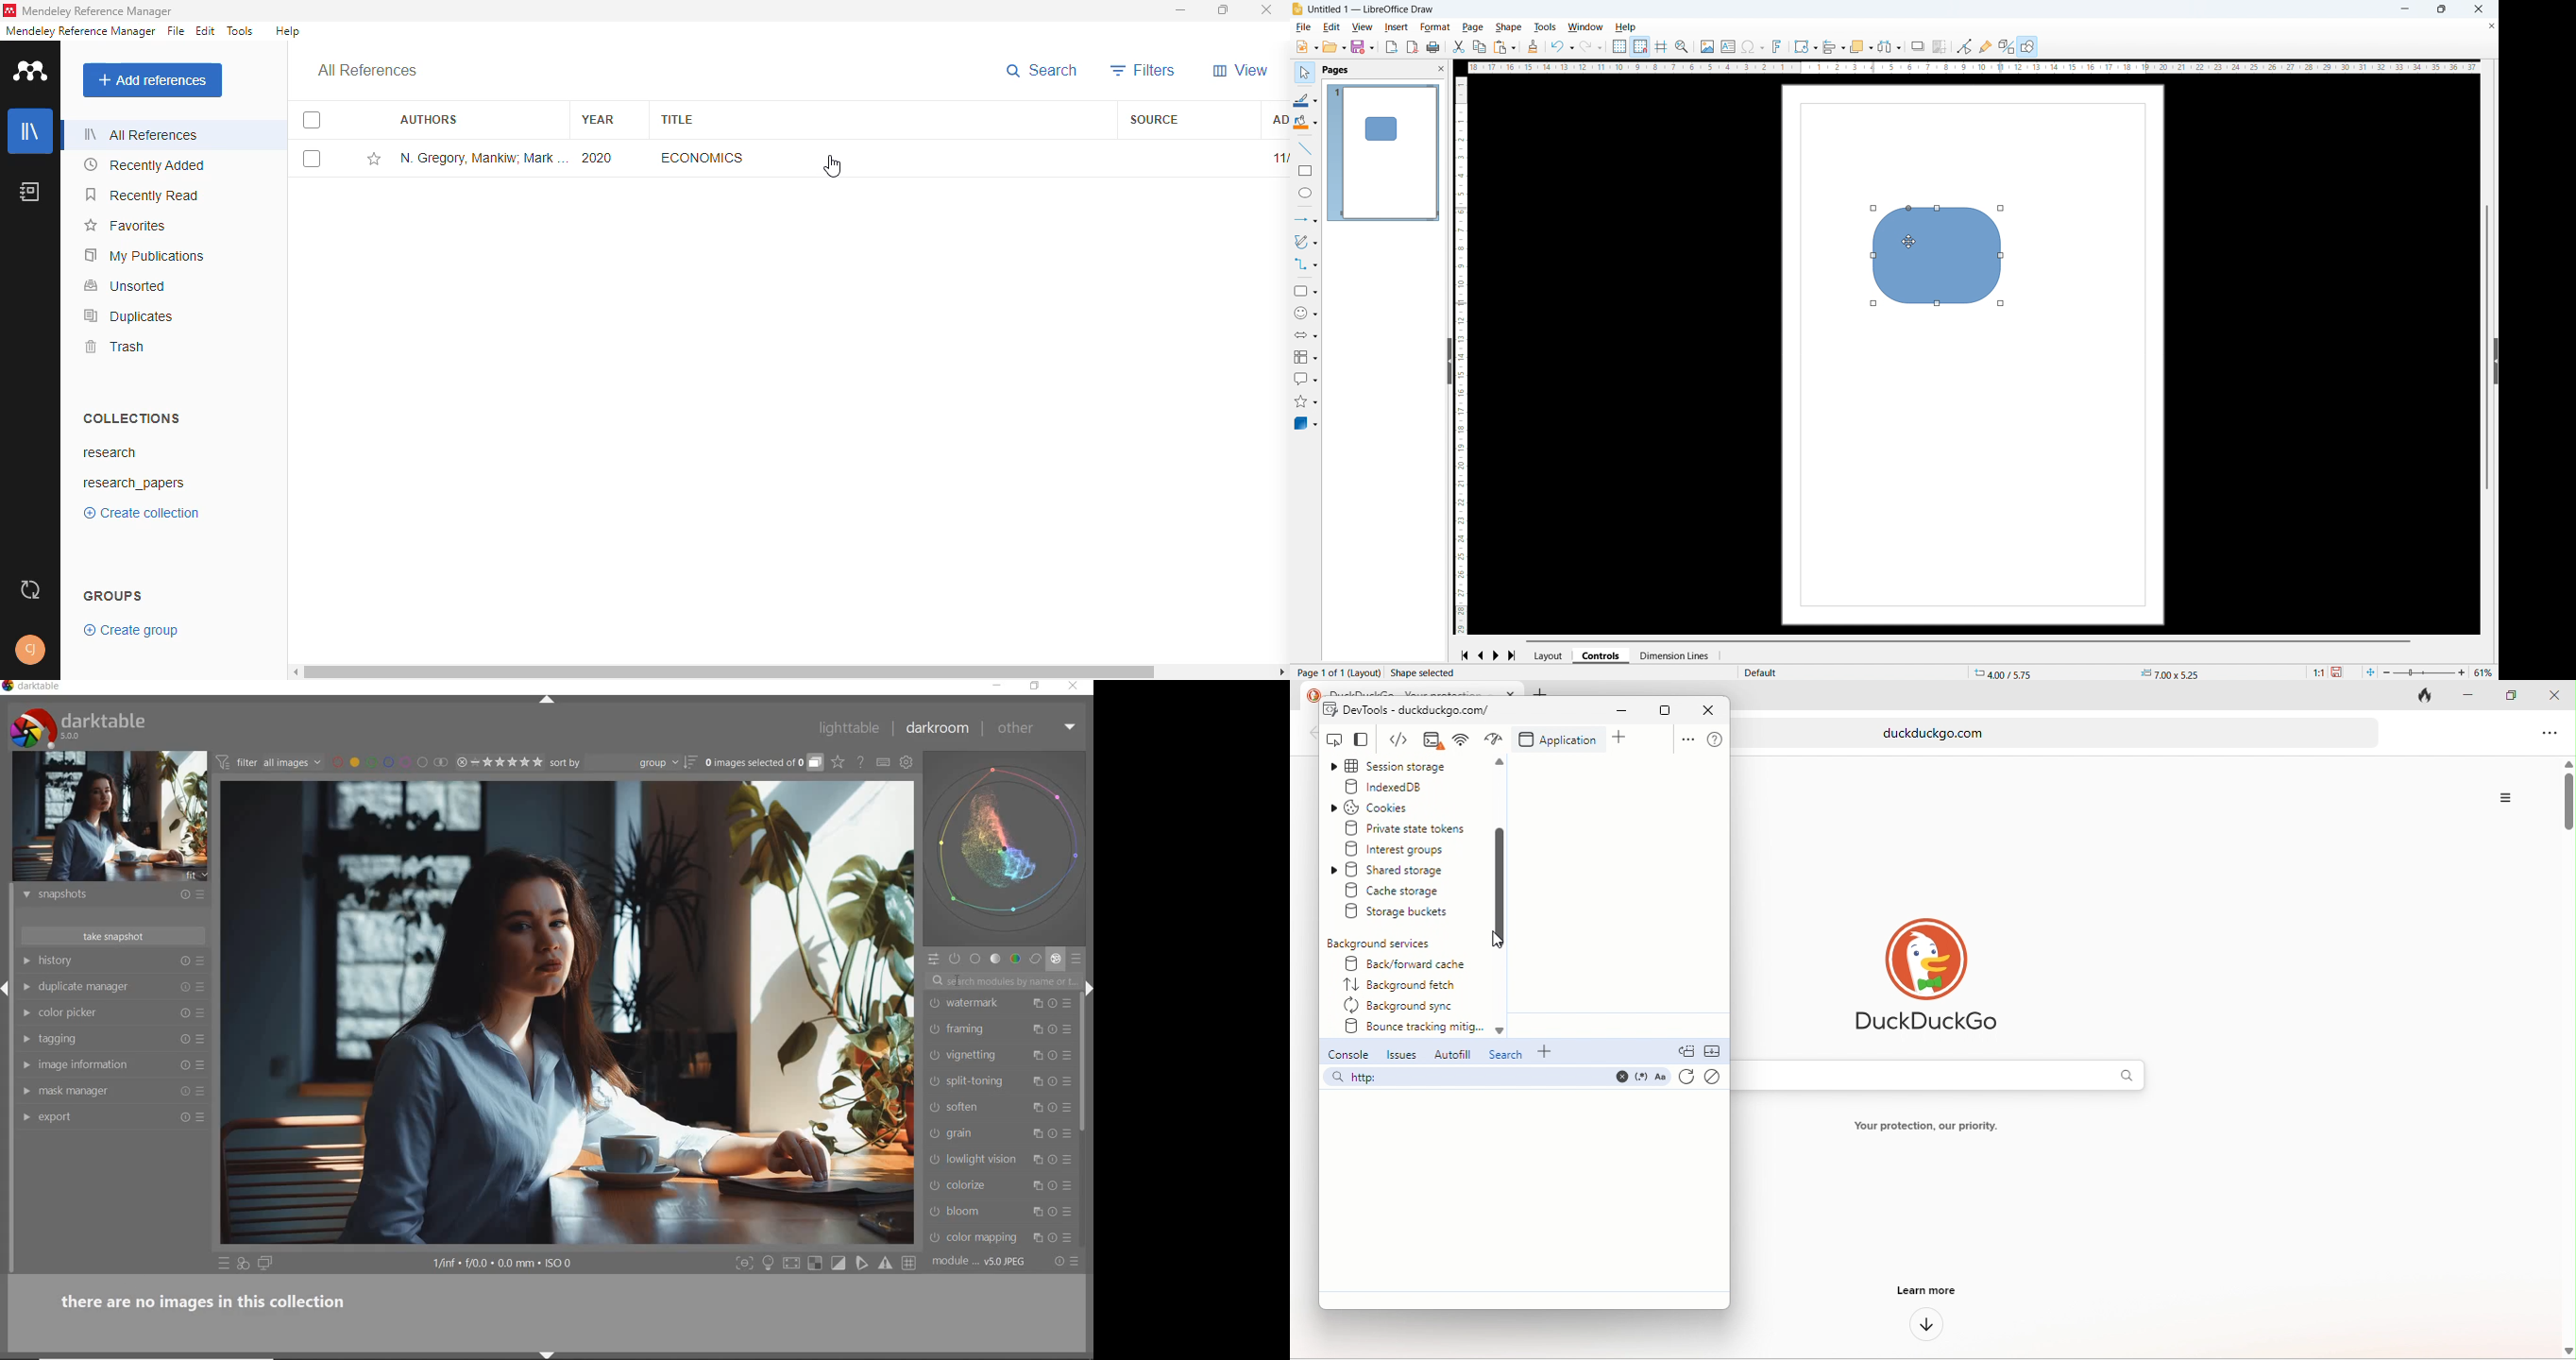 The image size is (2576, 1372). Describe the element at coordinates (94, 959) in the screenshot. I see `history` at that location.